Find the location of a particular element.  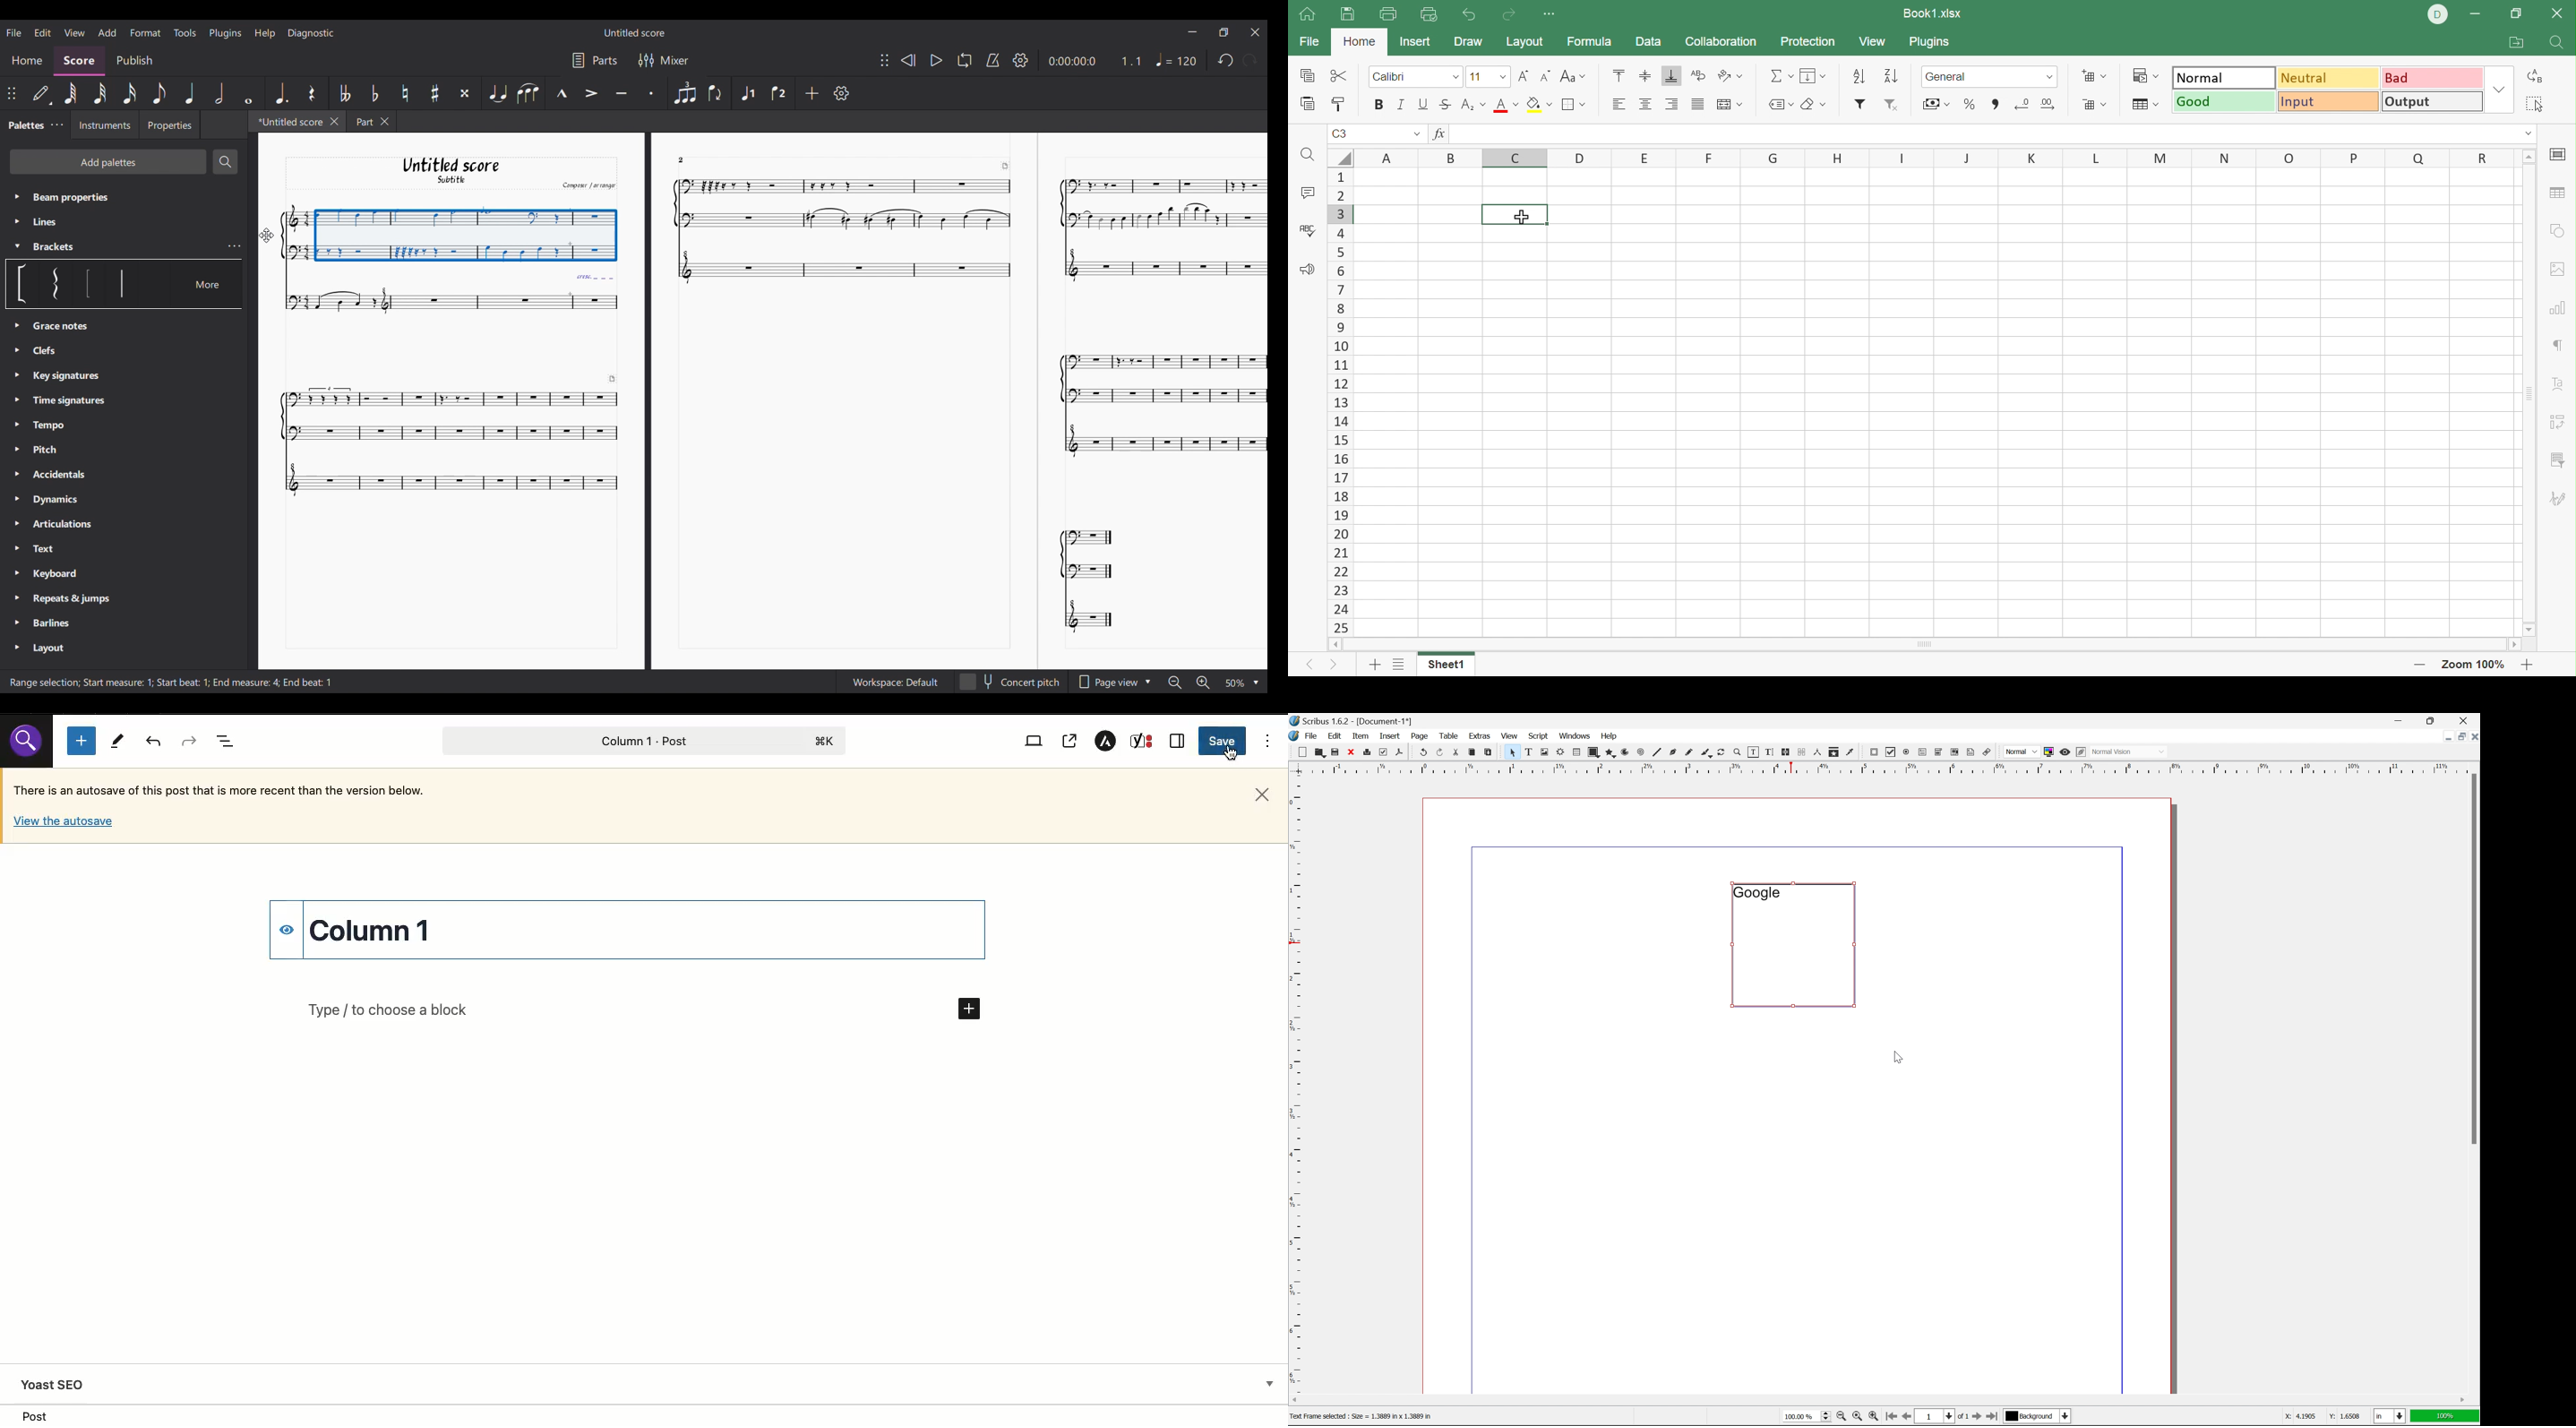

go to next page is located at coordinates (1975, 1417).